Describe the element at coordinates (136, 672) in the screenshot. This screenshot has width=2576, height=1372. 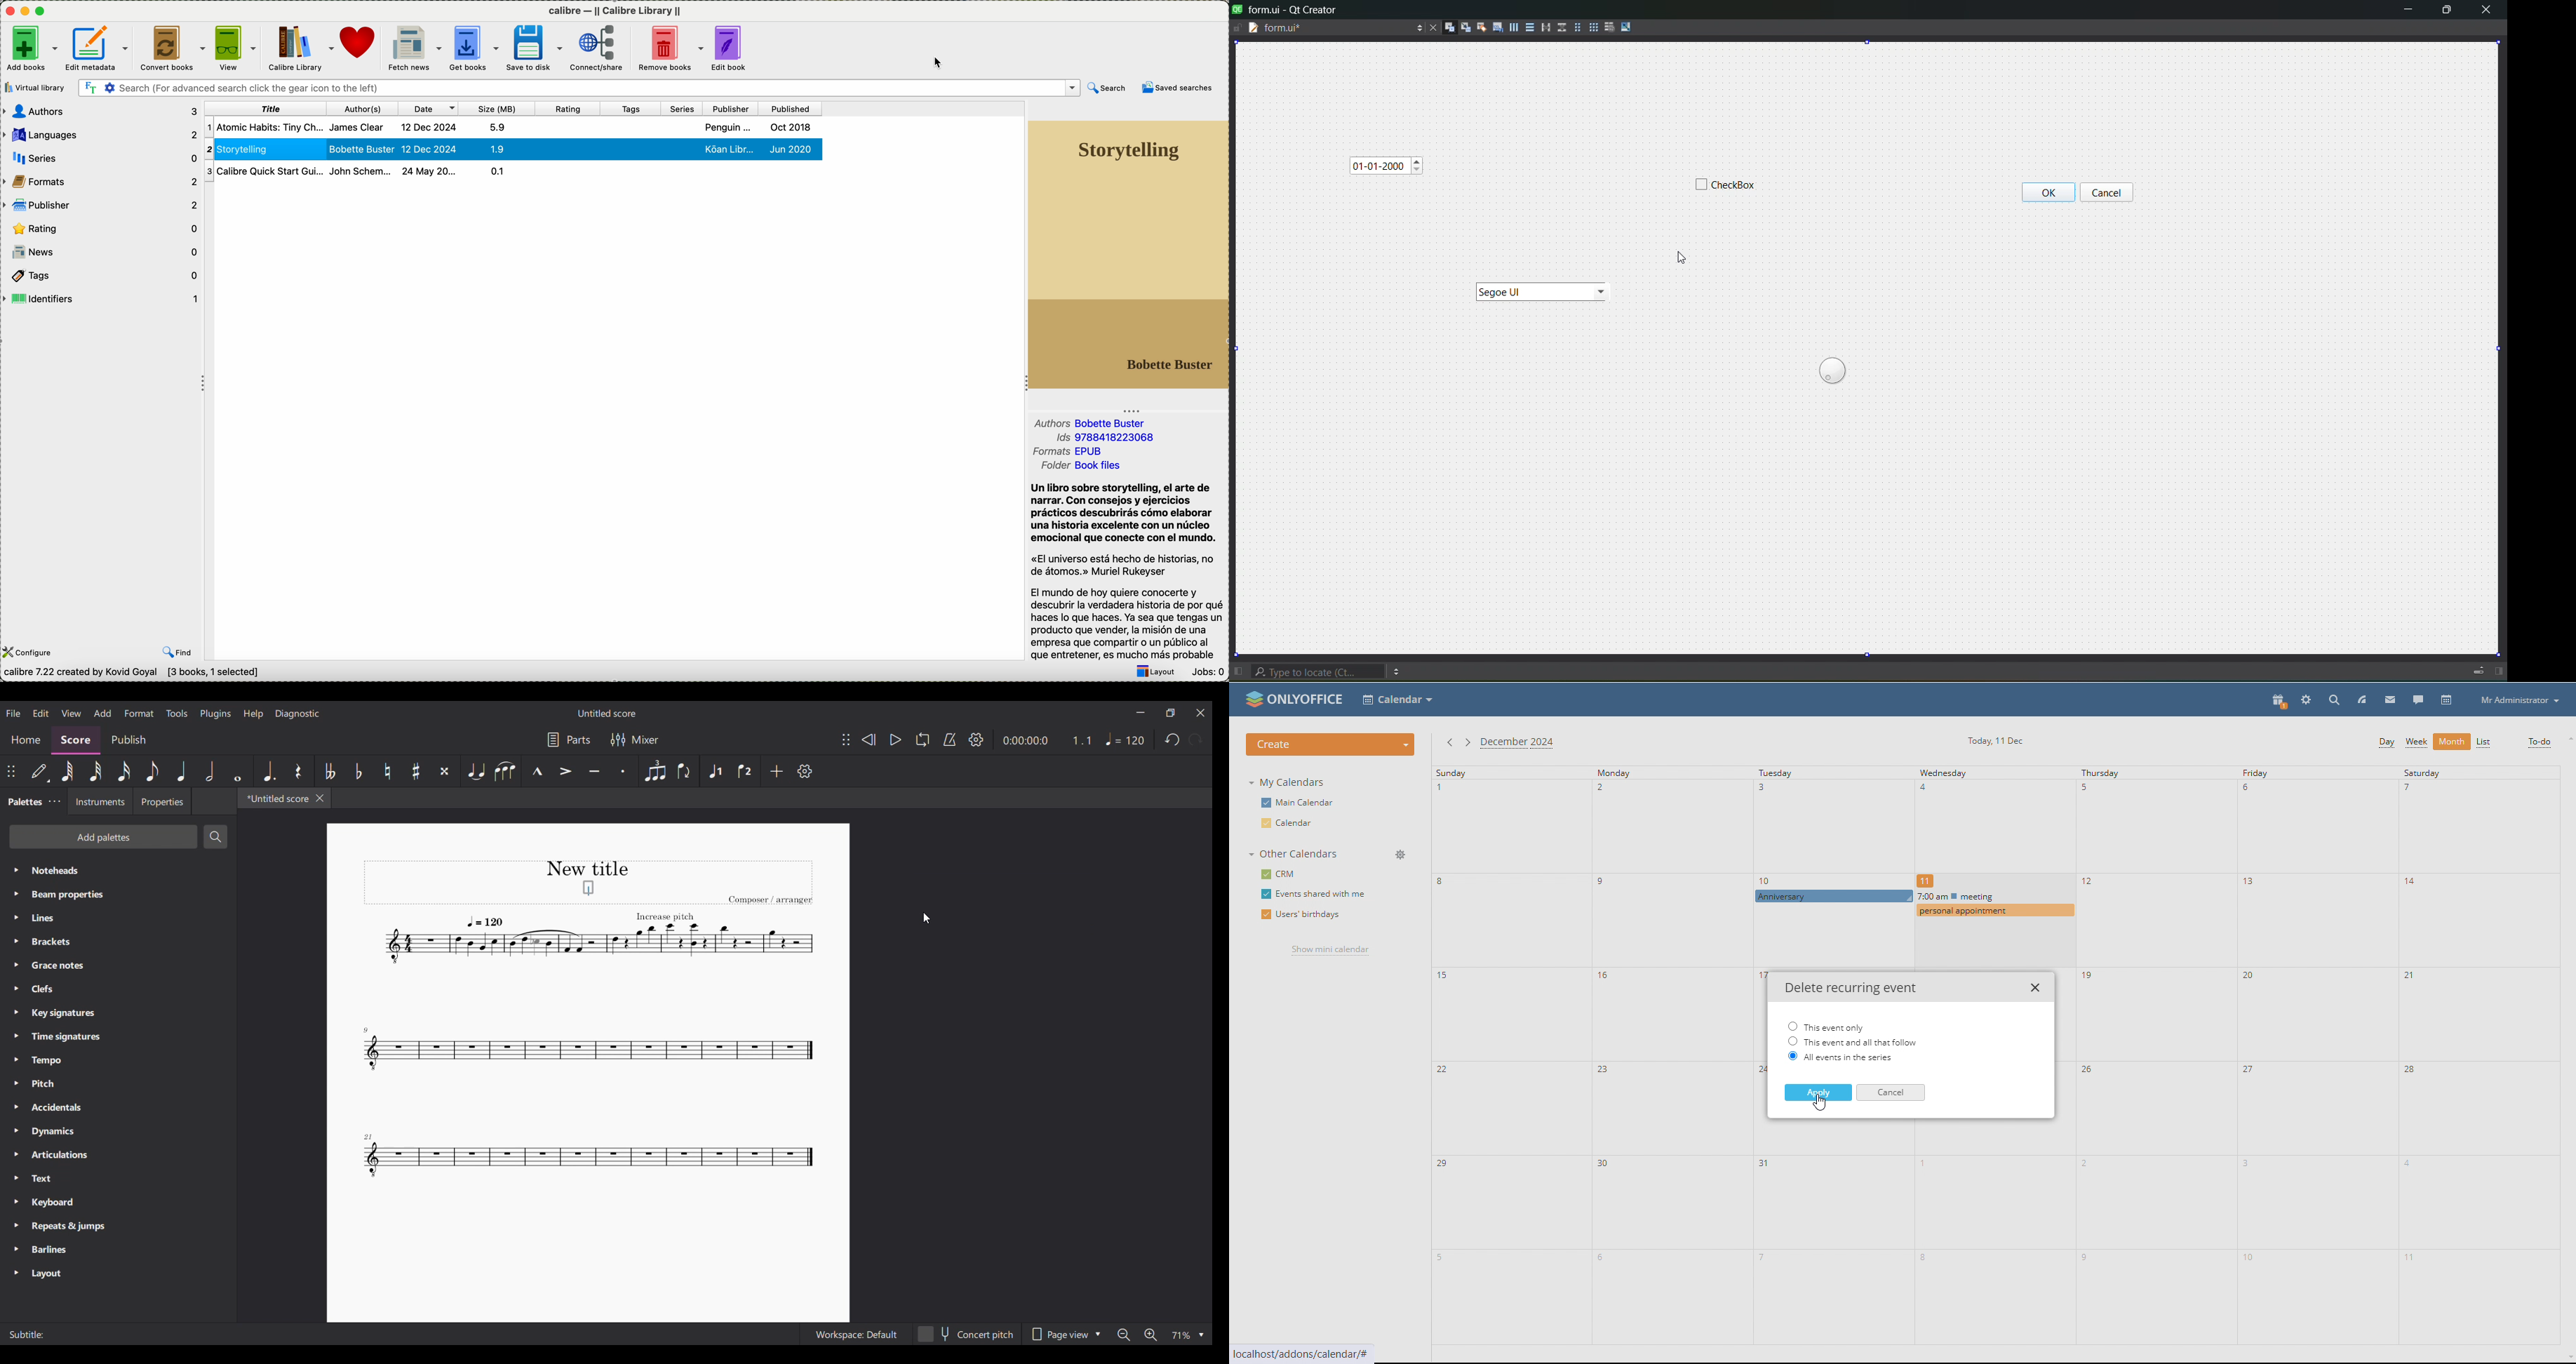
I see `data` at that location.